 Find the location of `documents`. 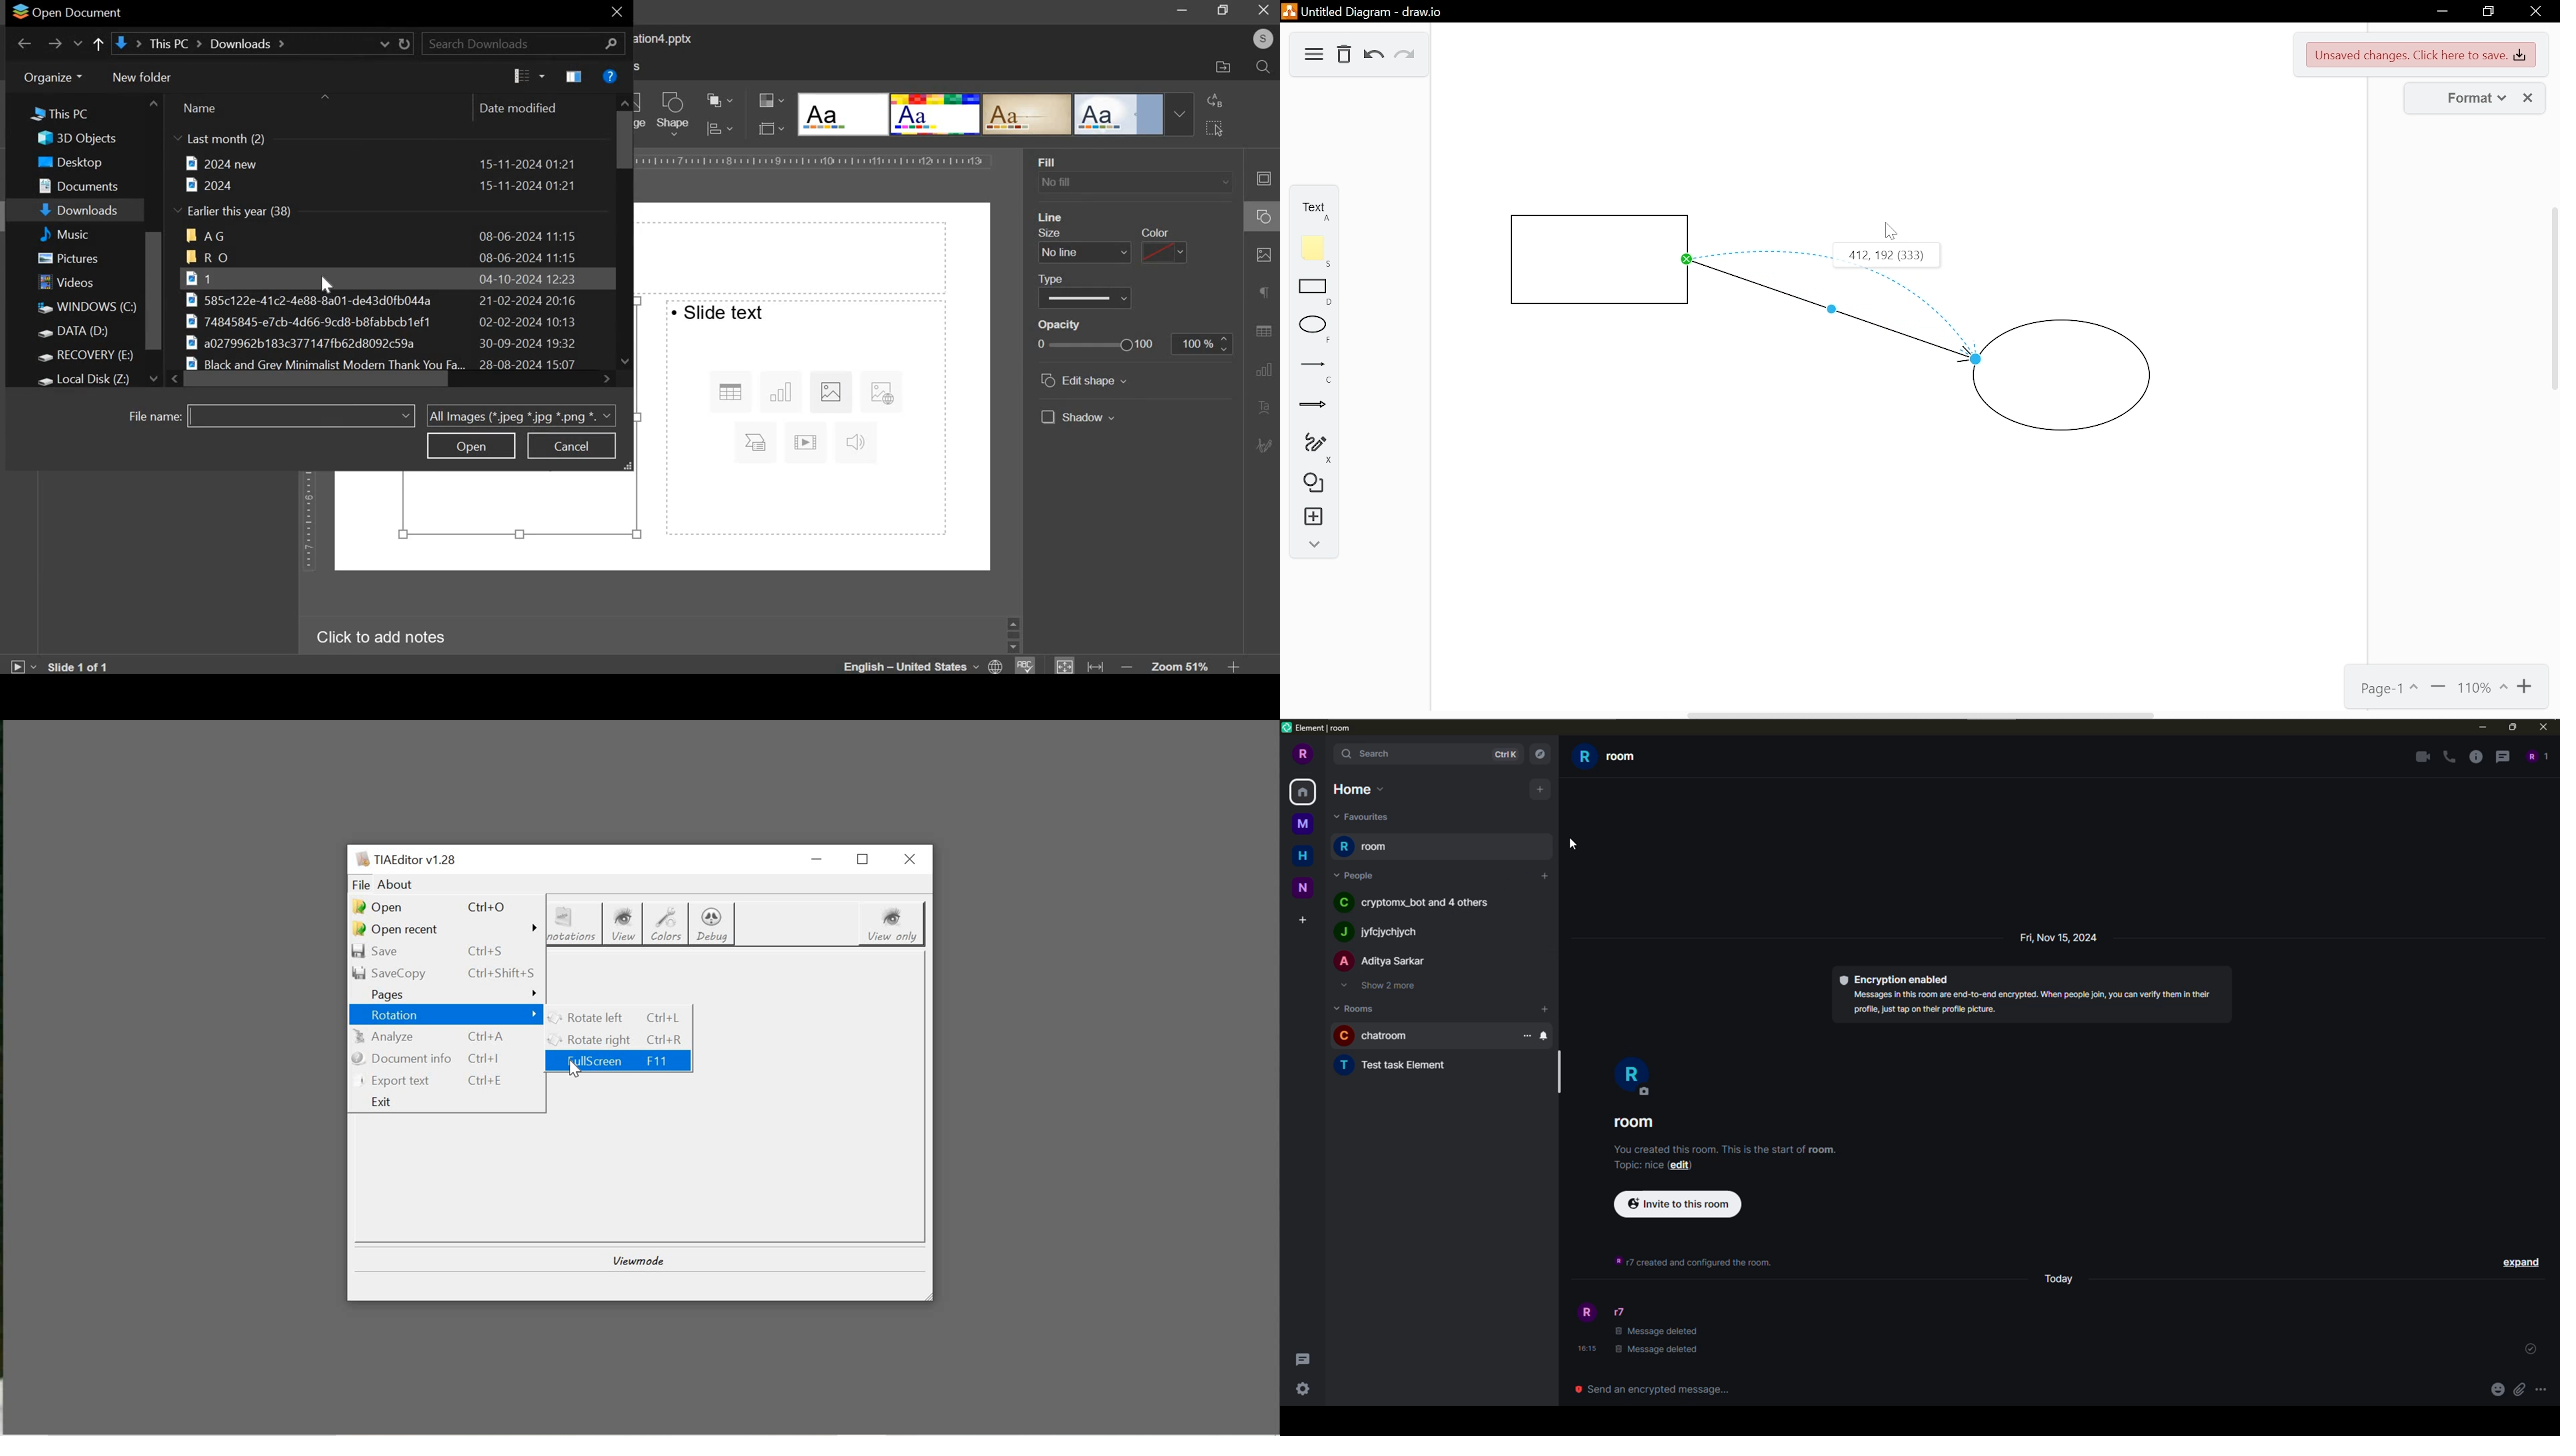

documents is located at coordinates (84, 184).